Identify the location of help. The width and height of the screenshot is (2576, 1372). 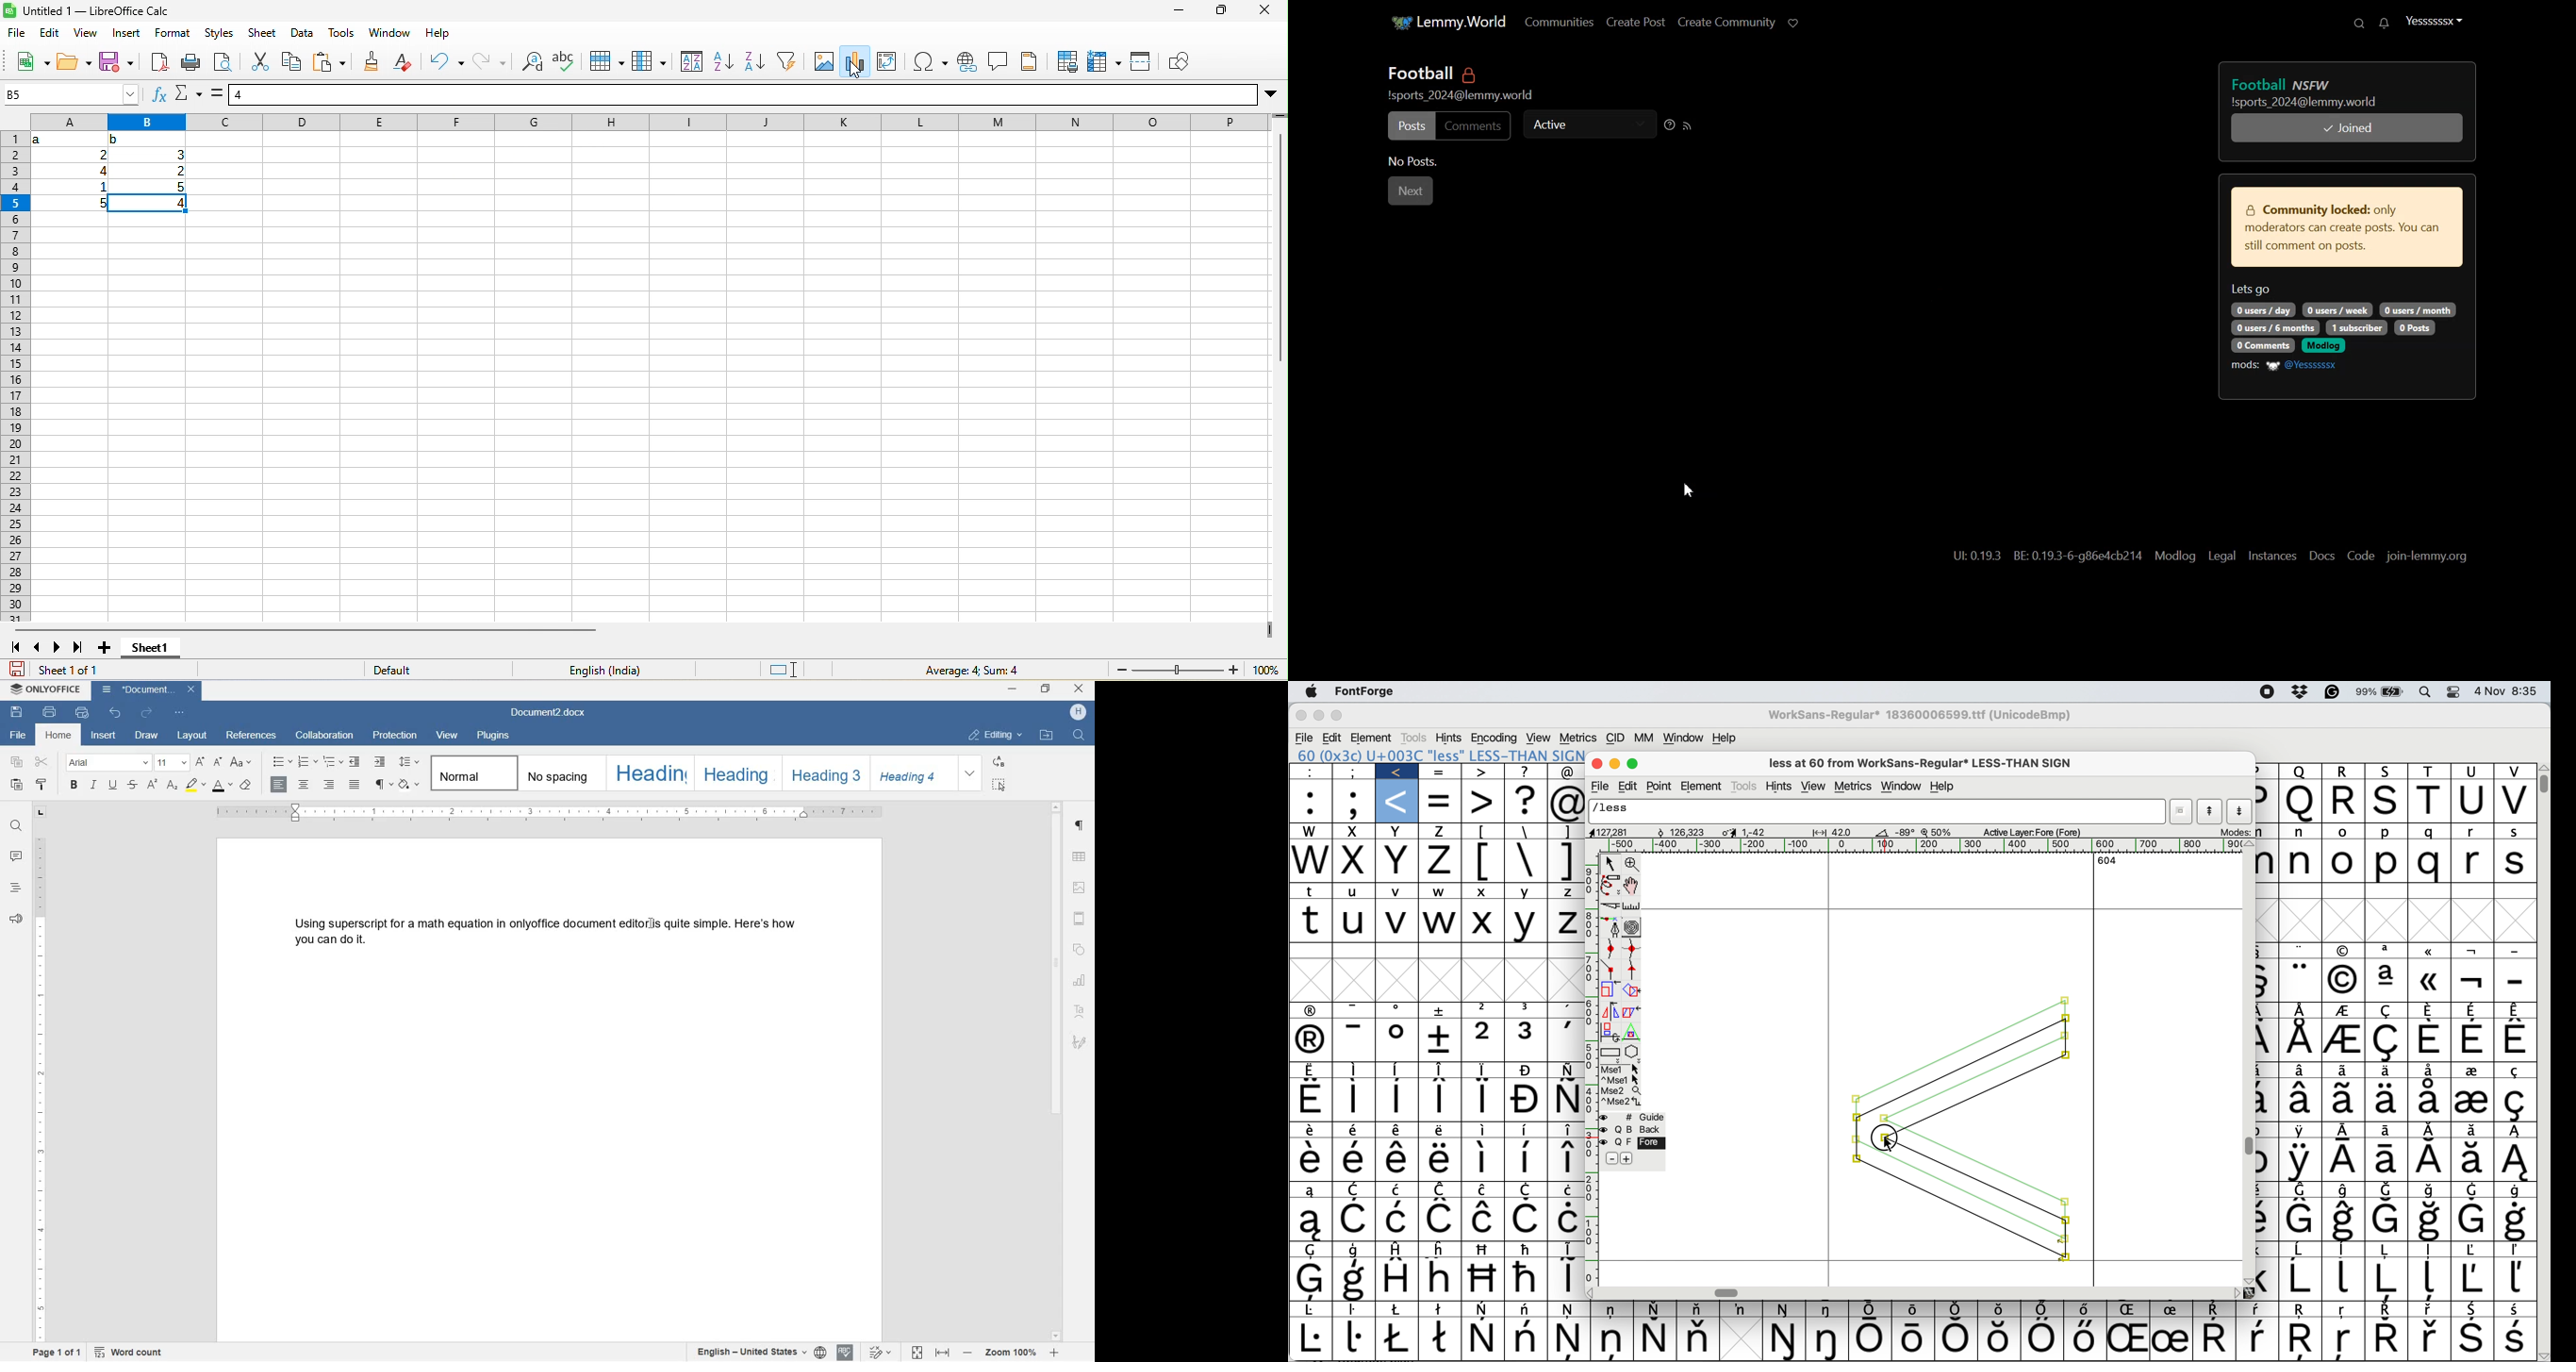
(438, 33).